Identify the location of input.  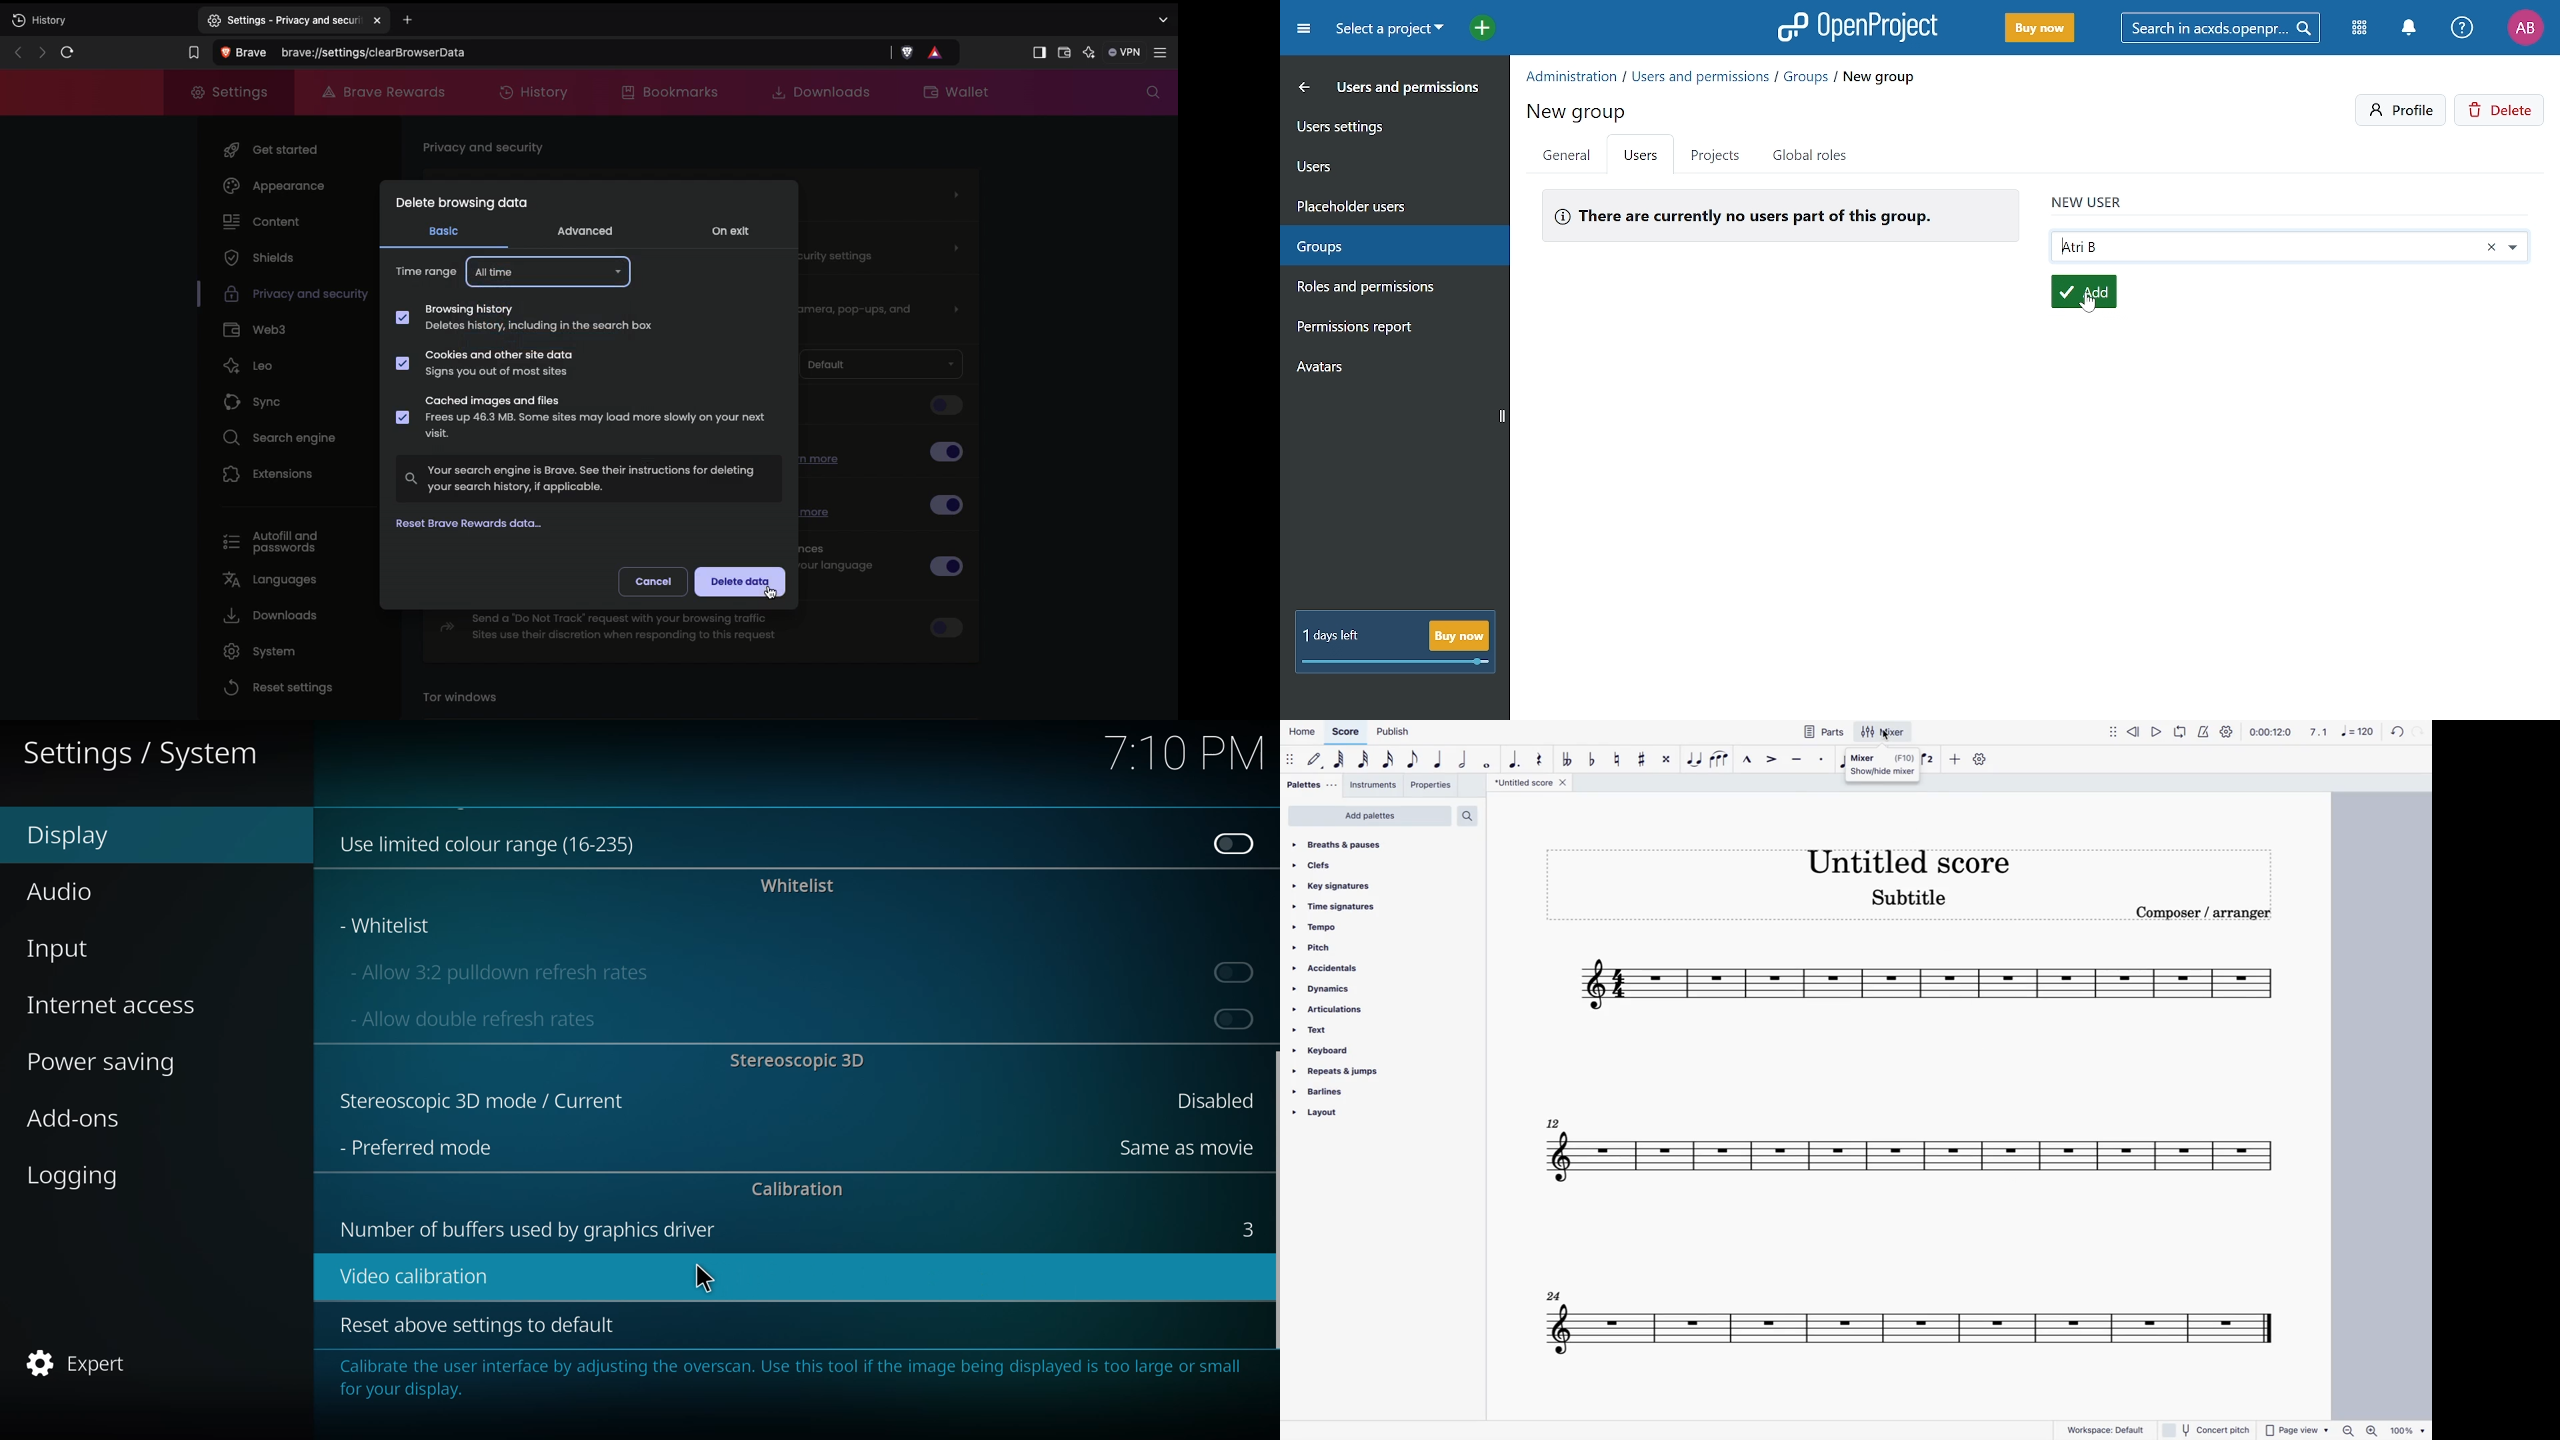
(65, 947).